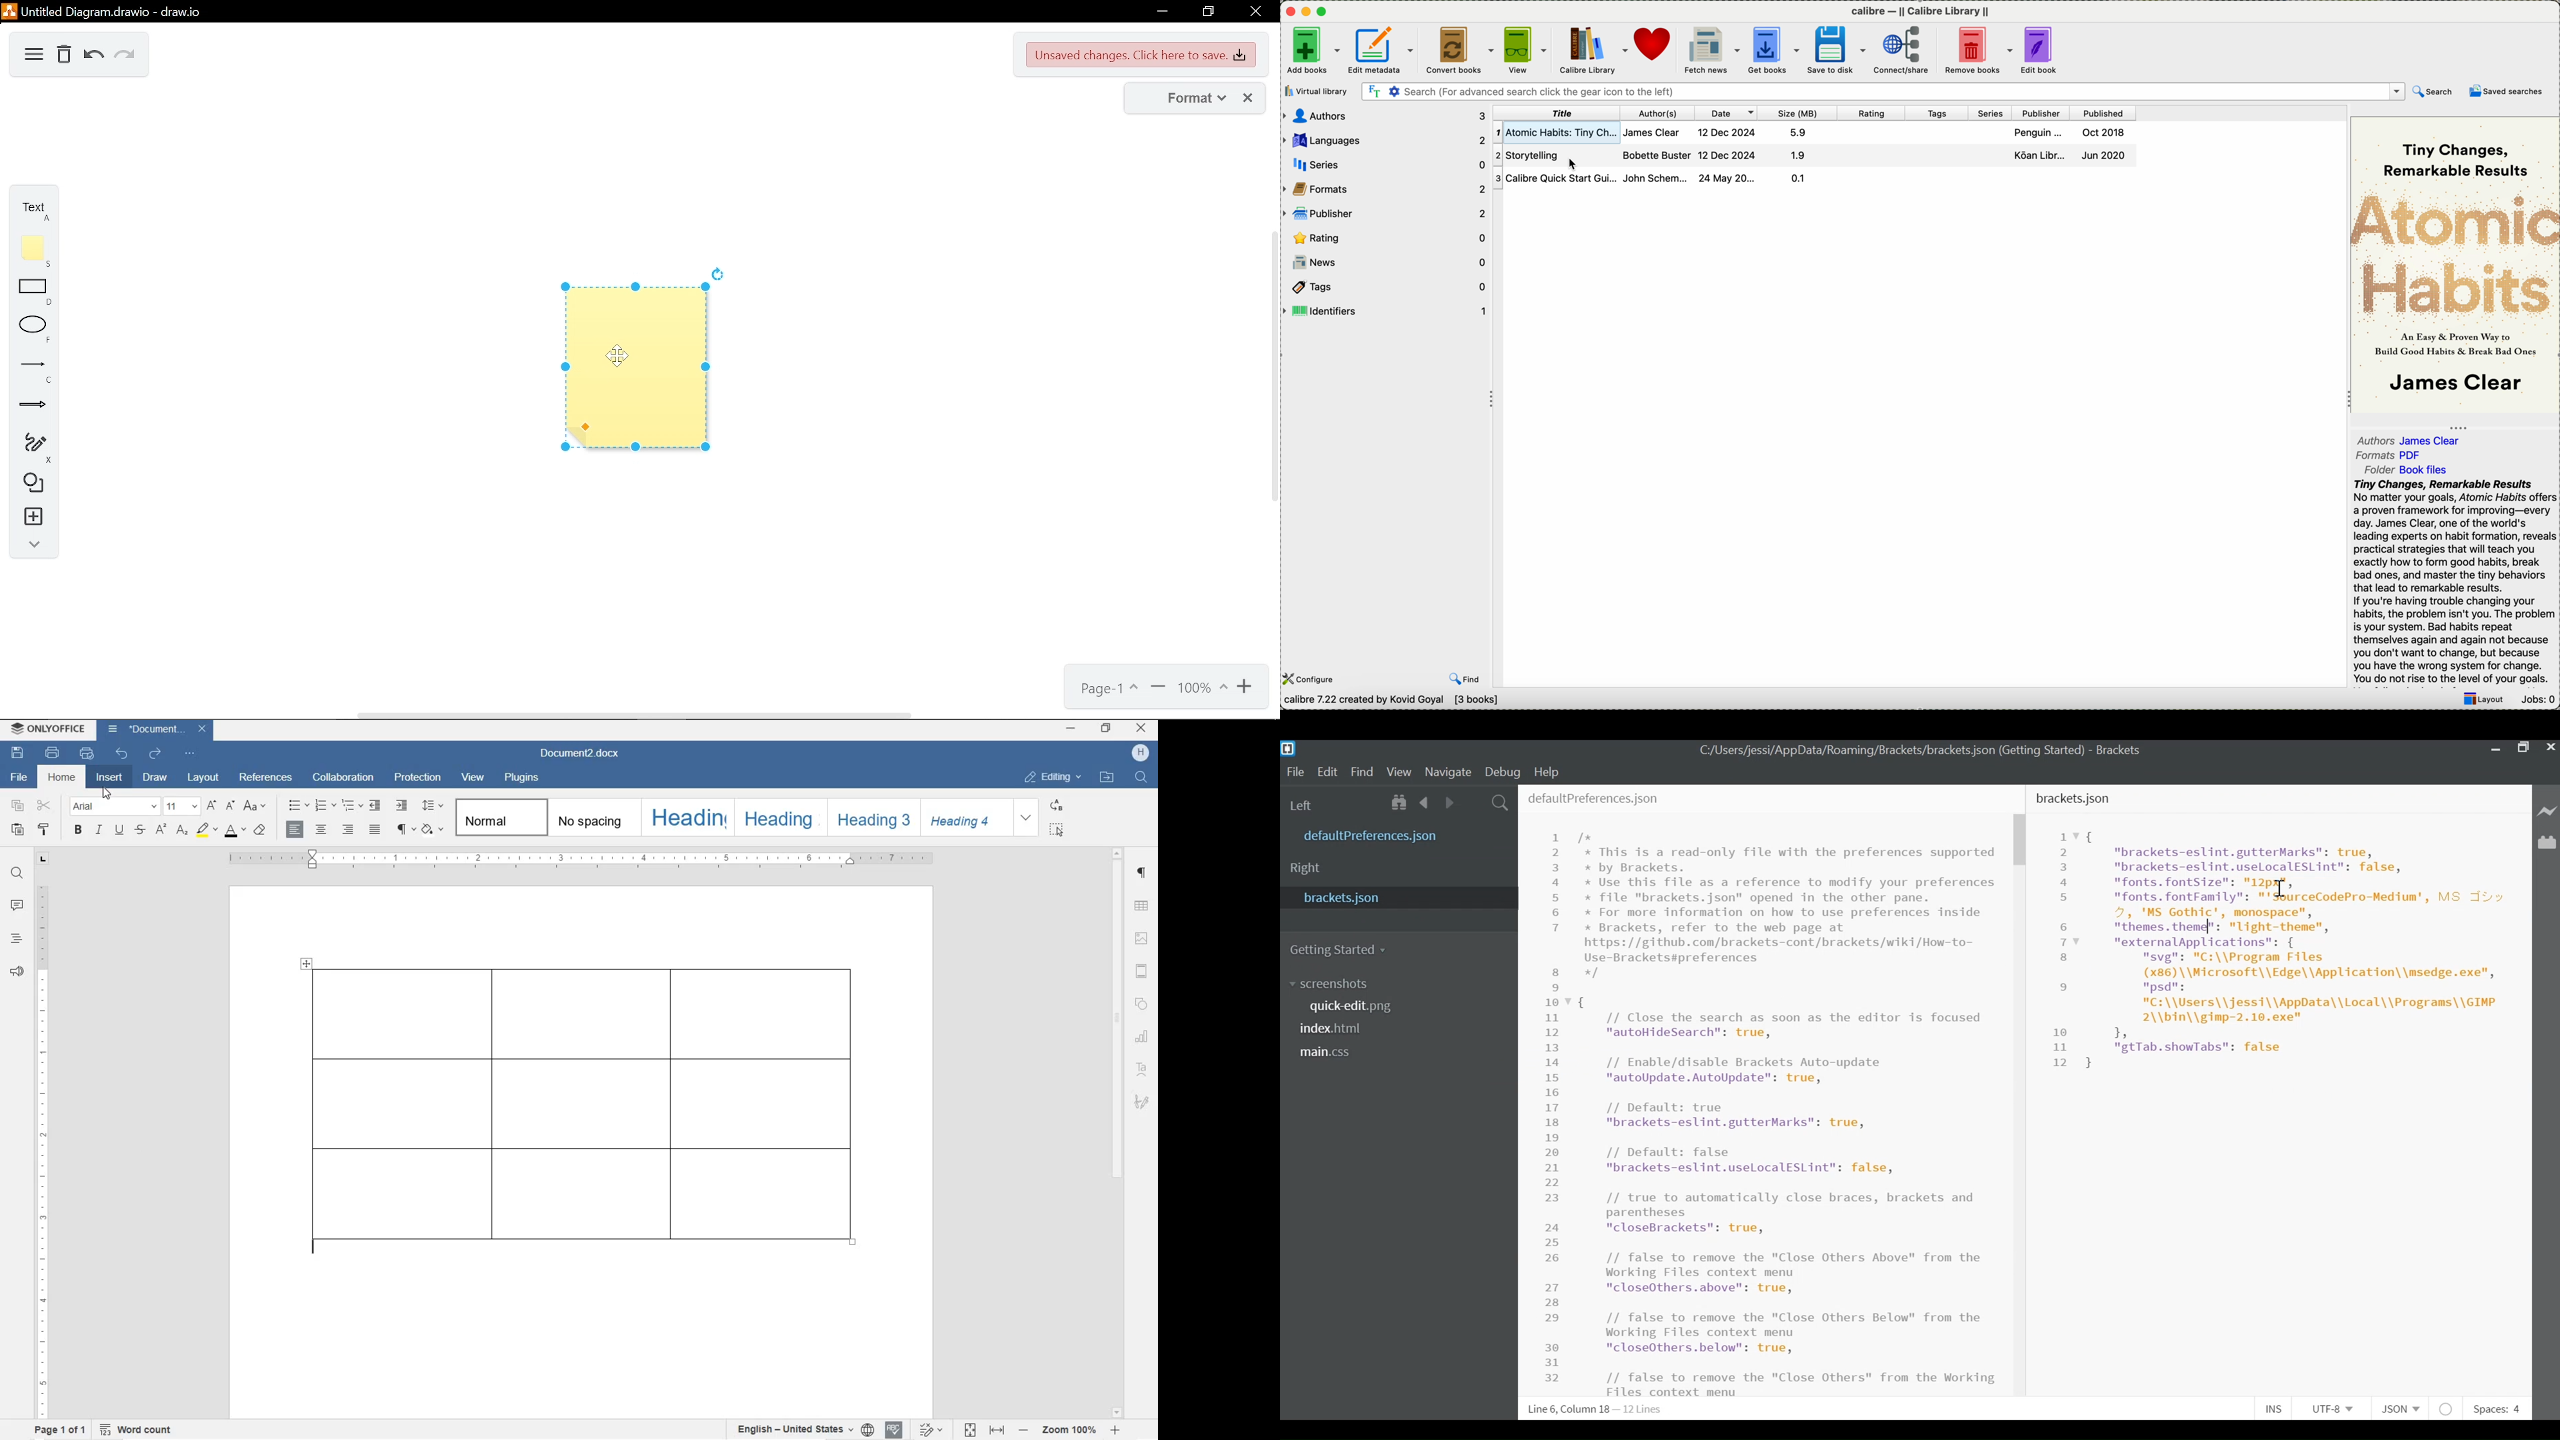  I want to click on clear style, so click(261, 830).